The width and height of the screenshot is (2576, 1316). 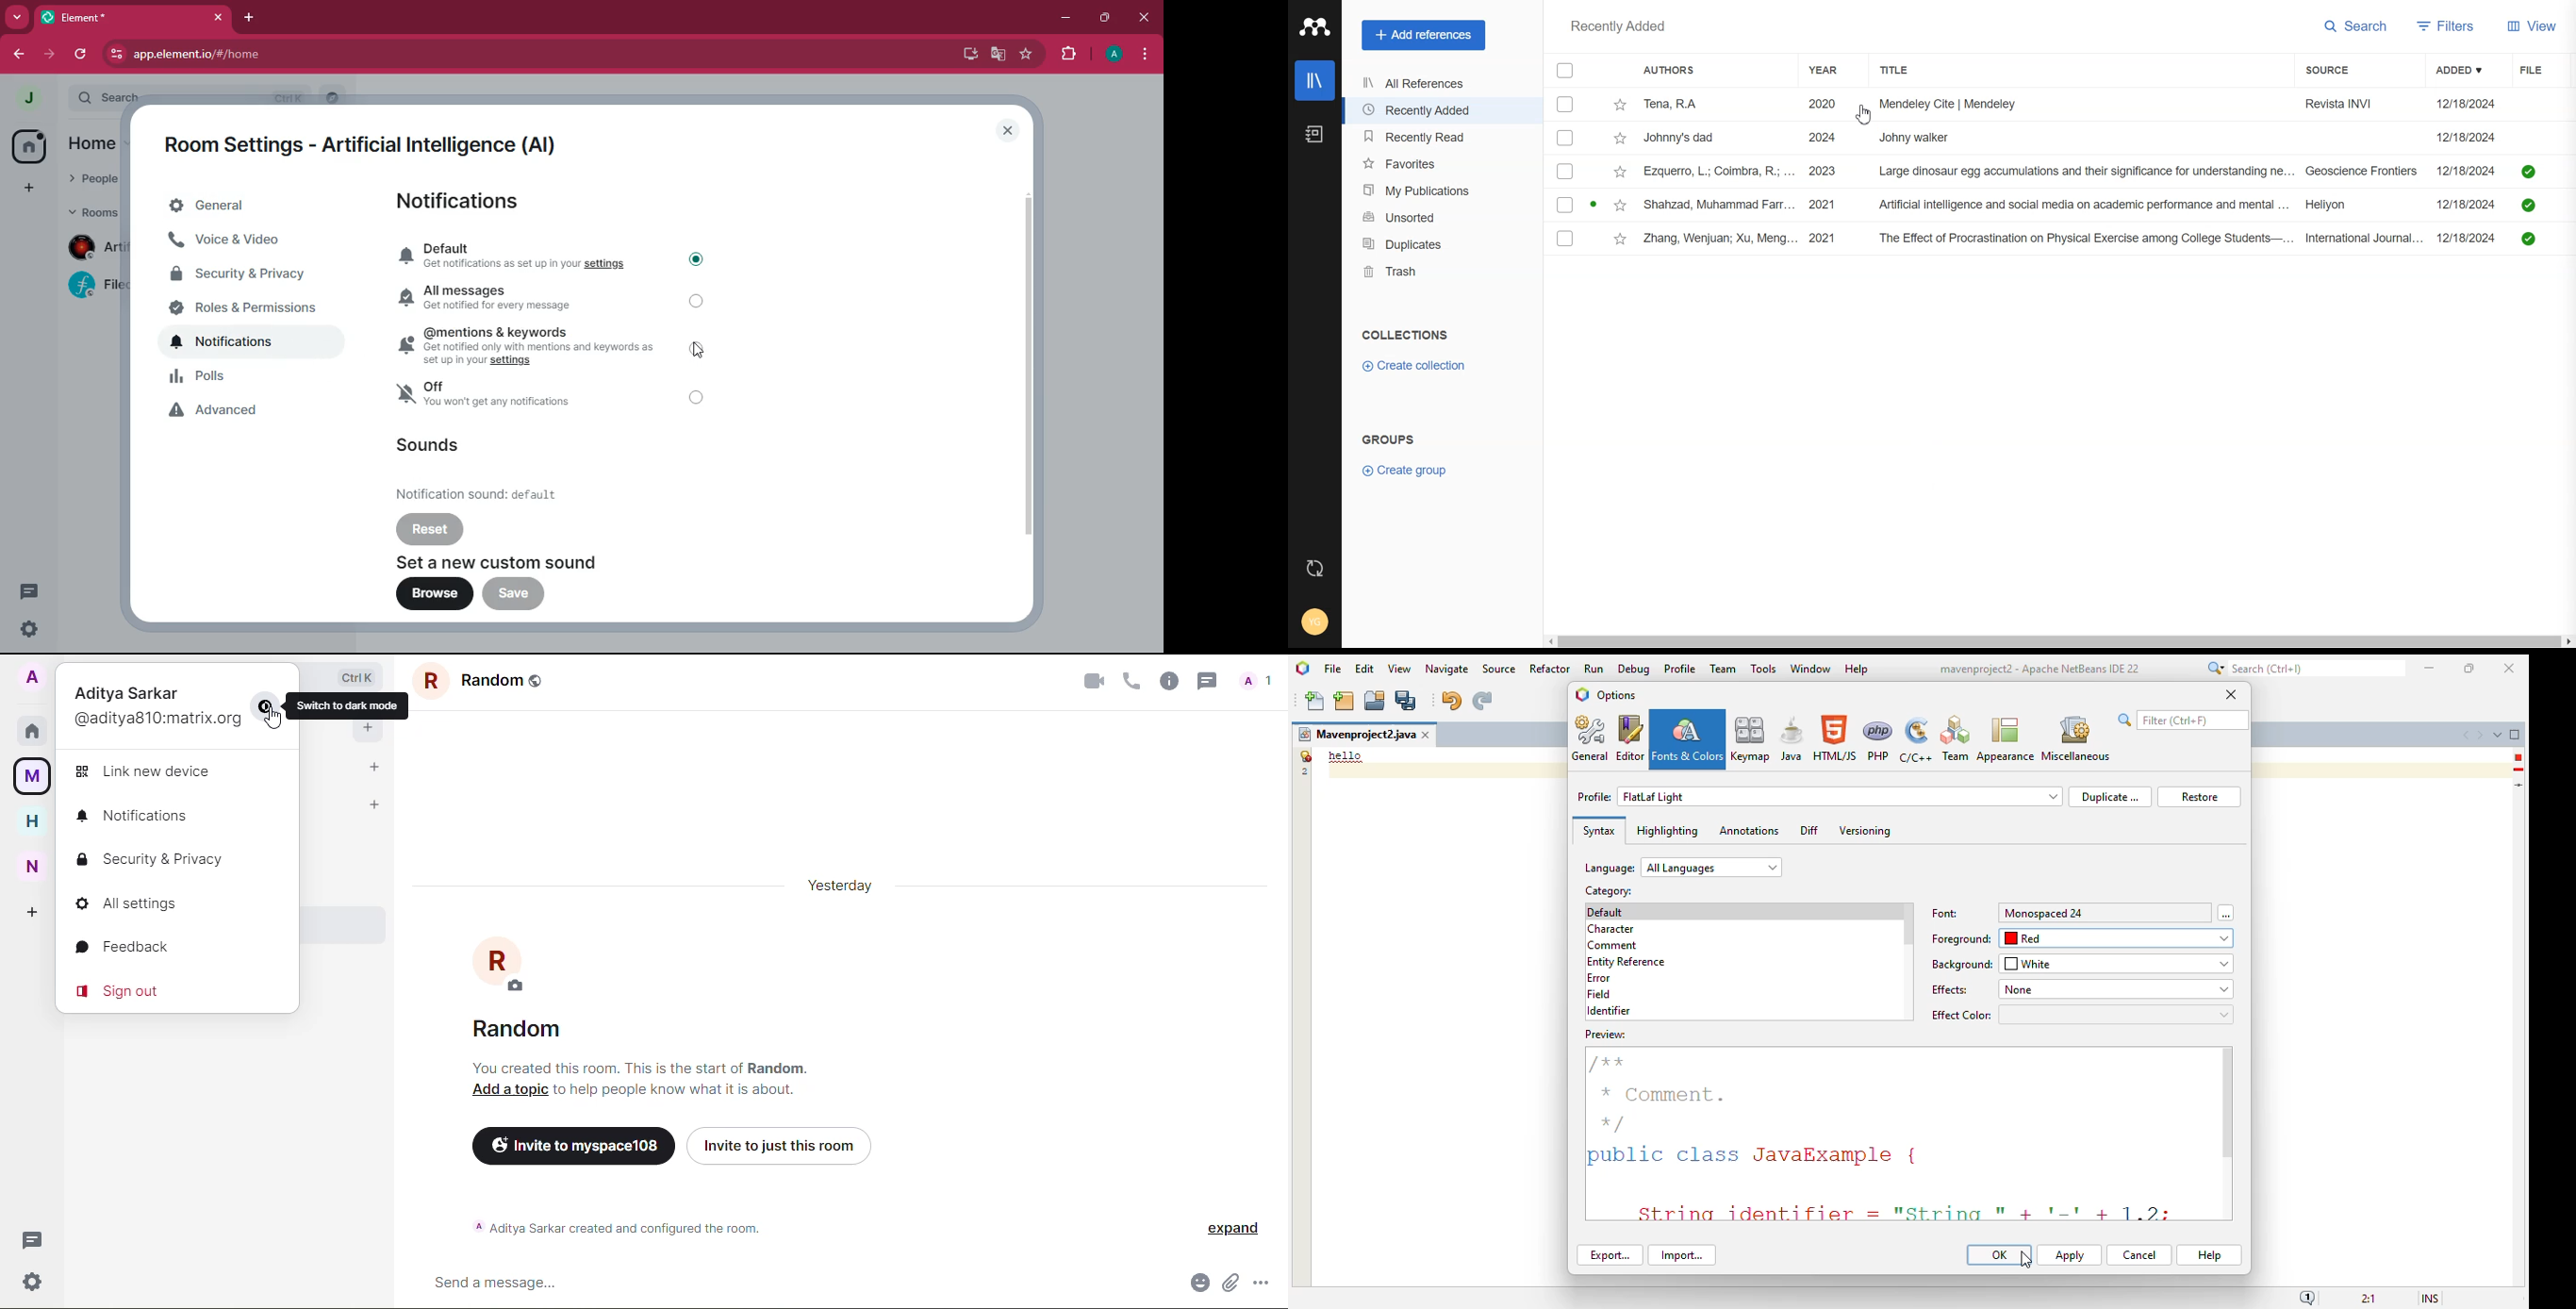 What do you see at coordinates (1613, 946) in the screenshot?
I see `comment` at bounding box center [1613, 946].